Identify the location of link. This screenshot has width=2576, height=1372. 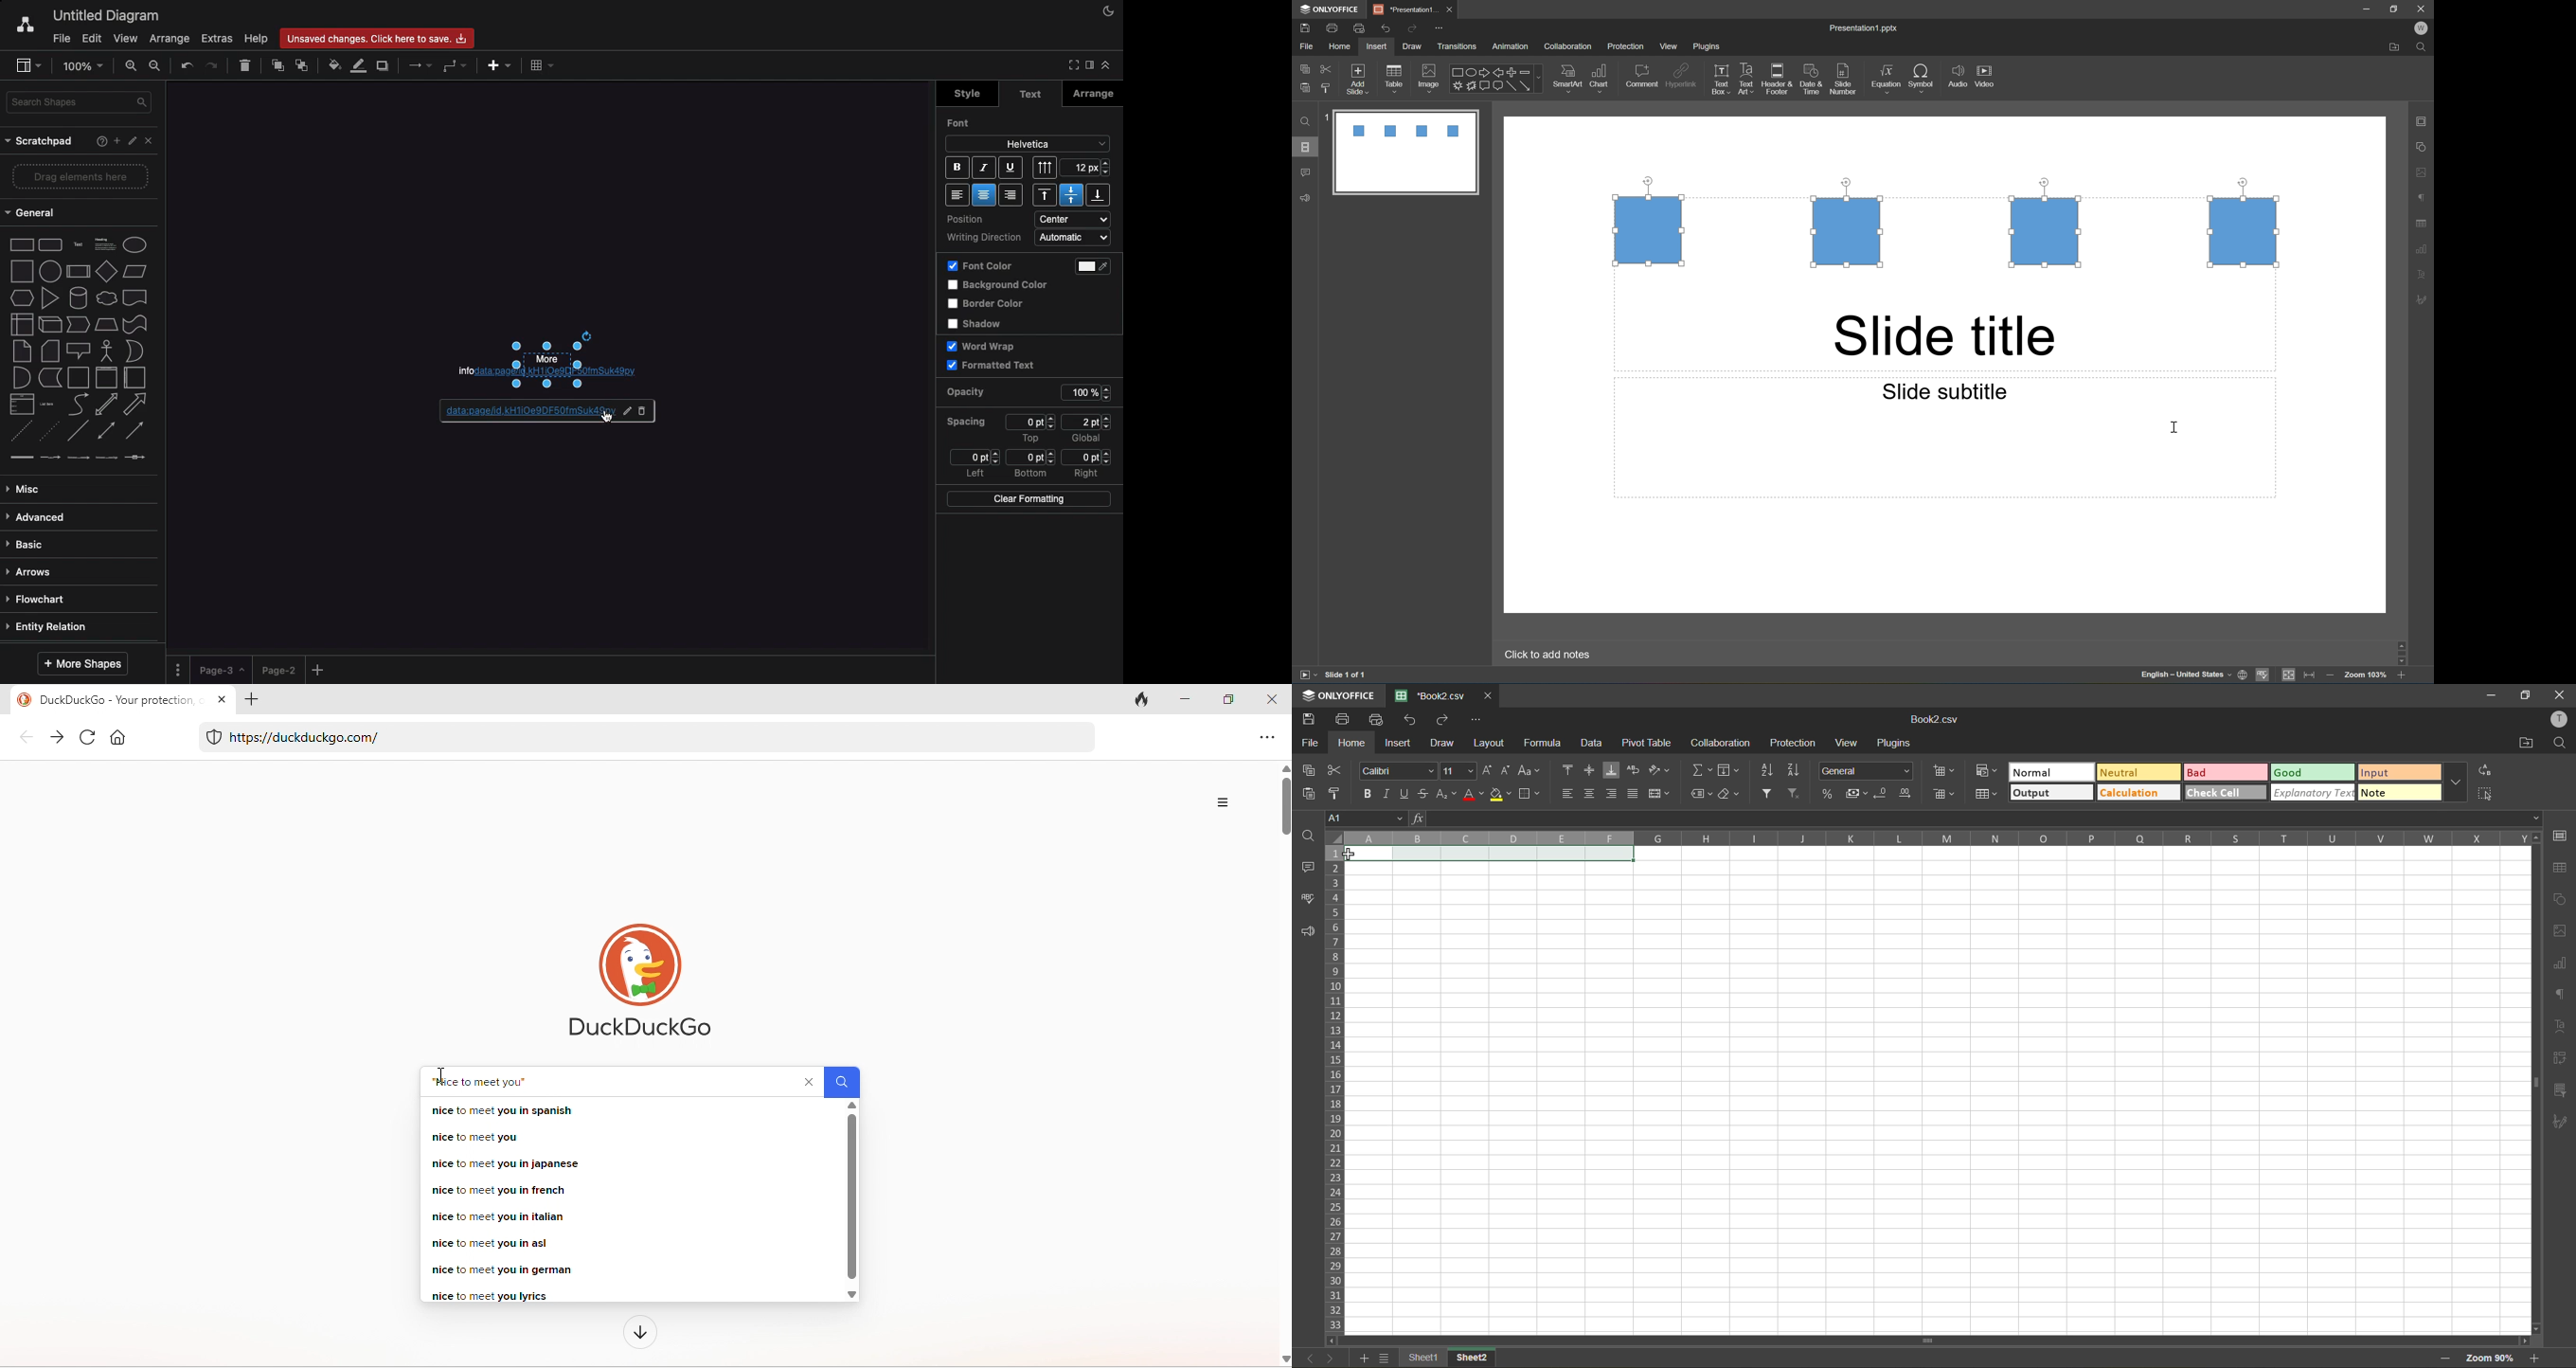
(21, 457).